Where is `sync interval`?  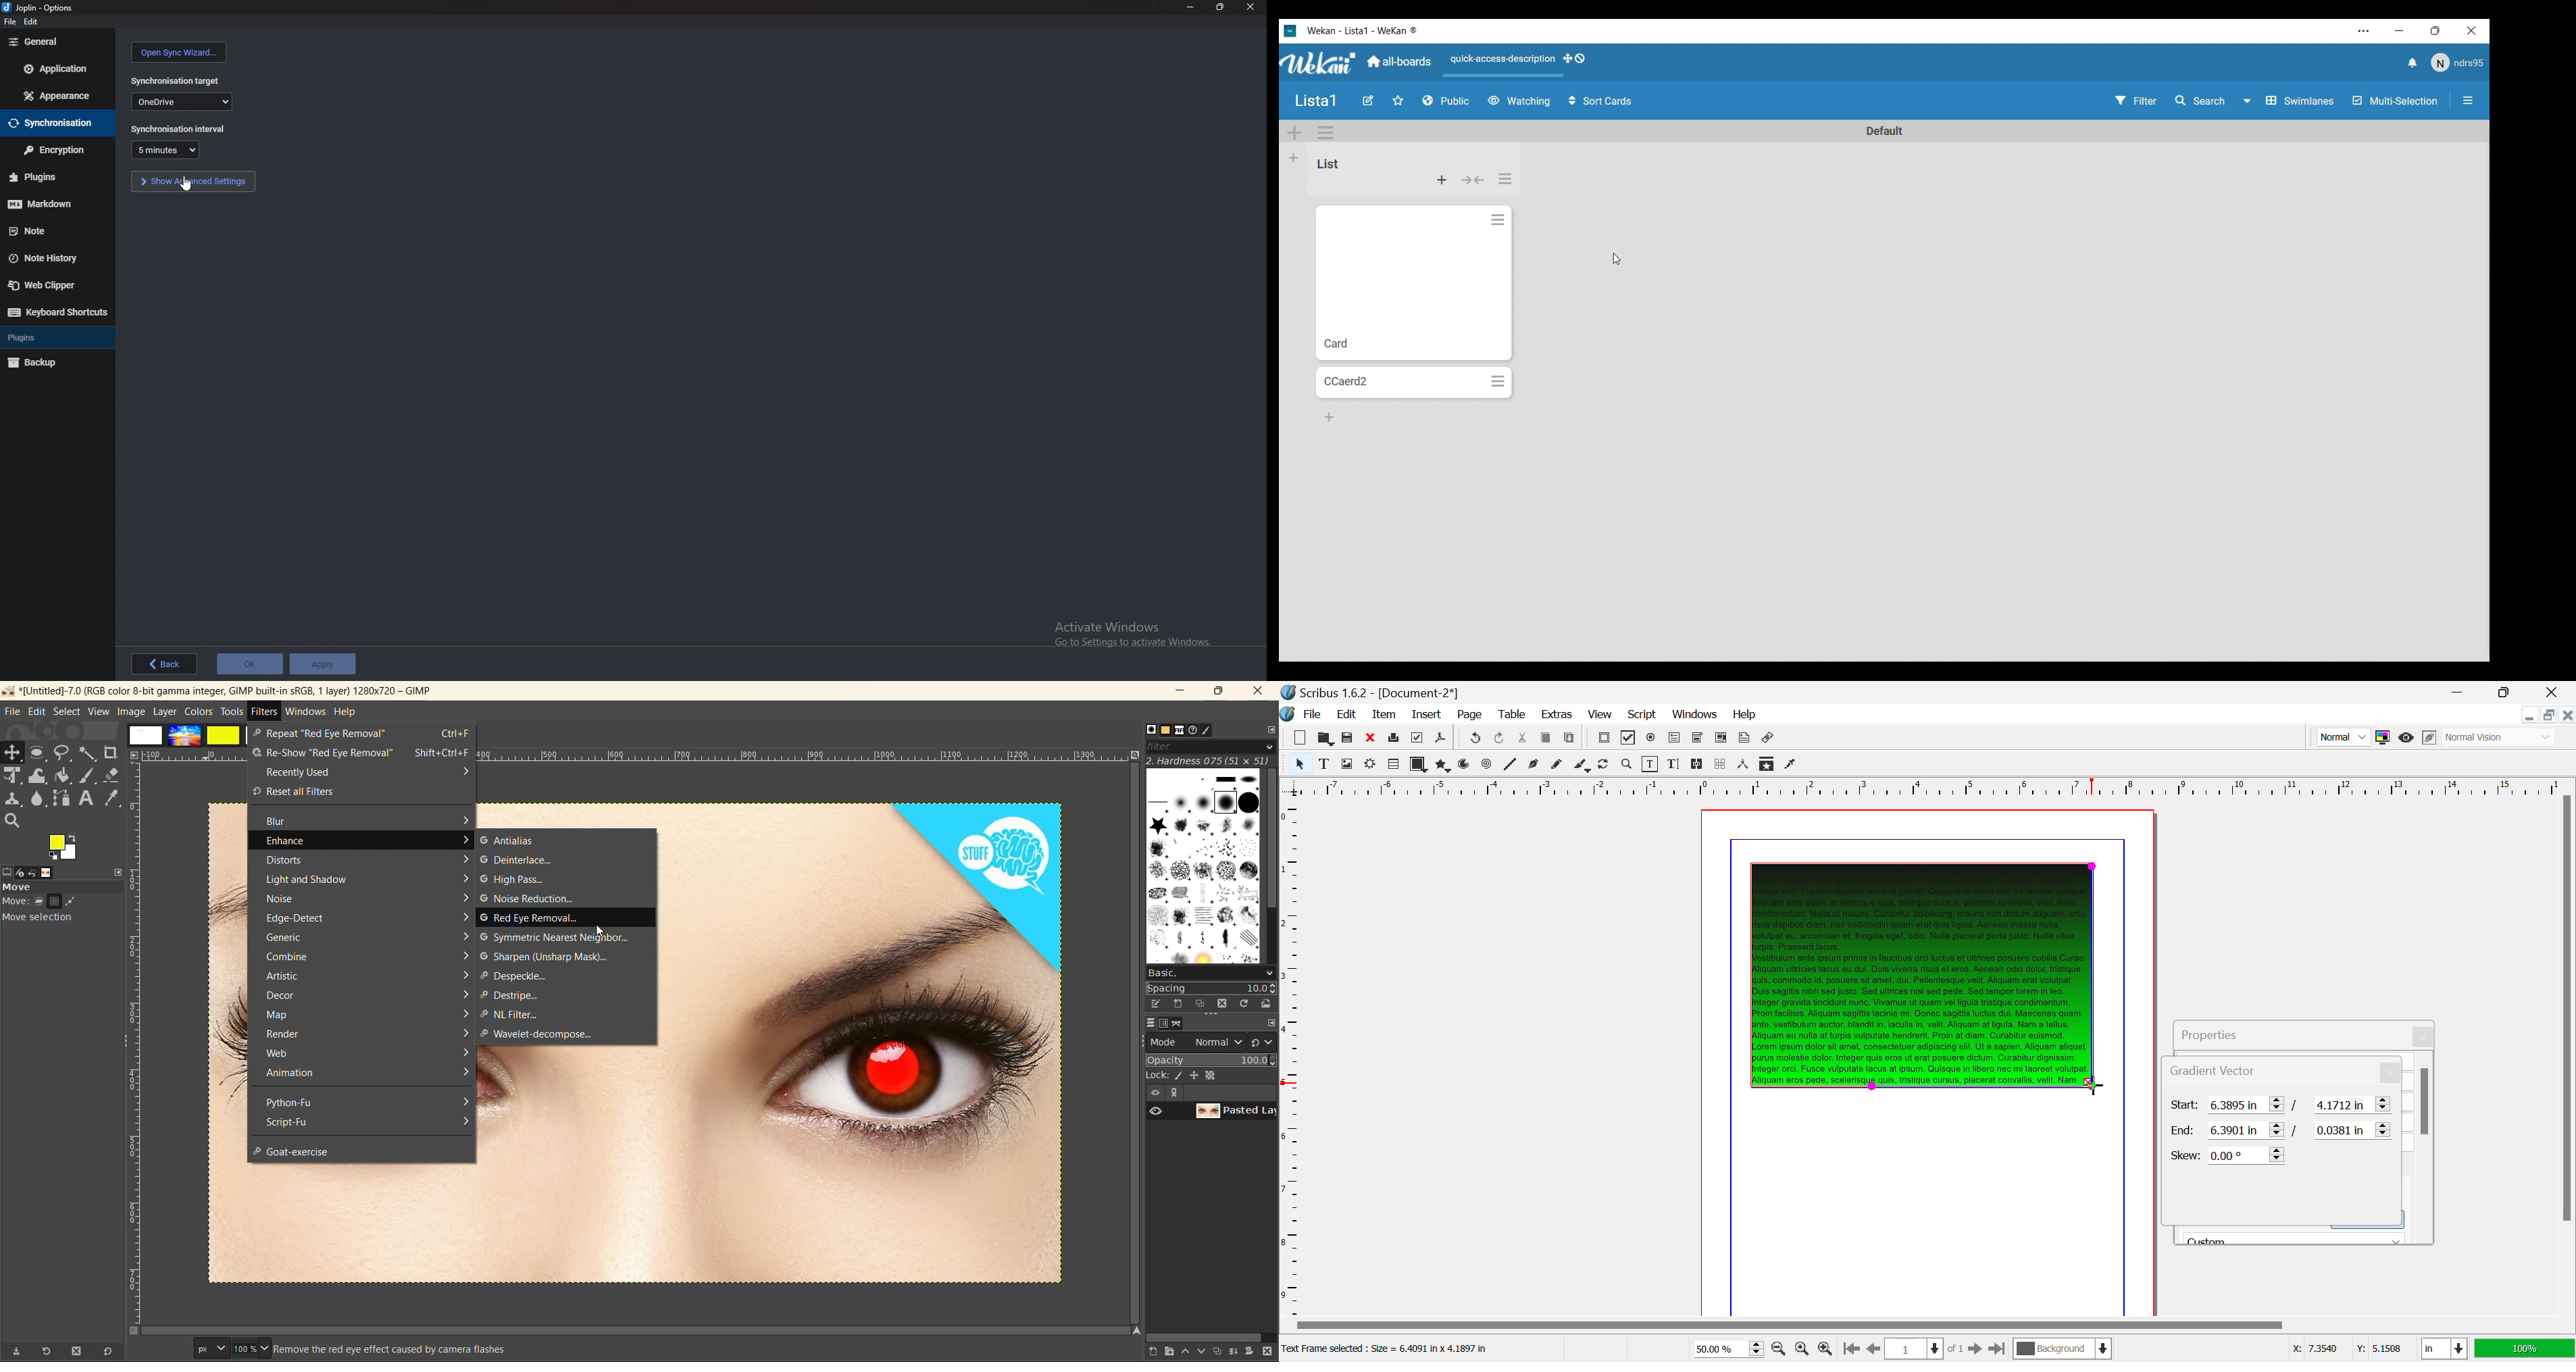 sync interval is located at coordinates (178, 129).